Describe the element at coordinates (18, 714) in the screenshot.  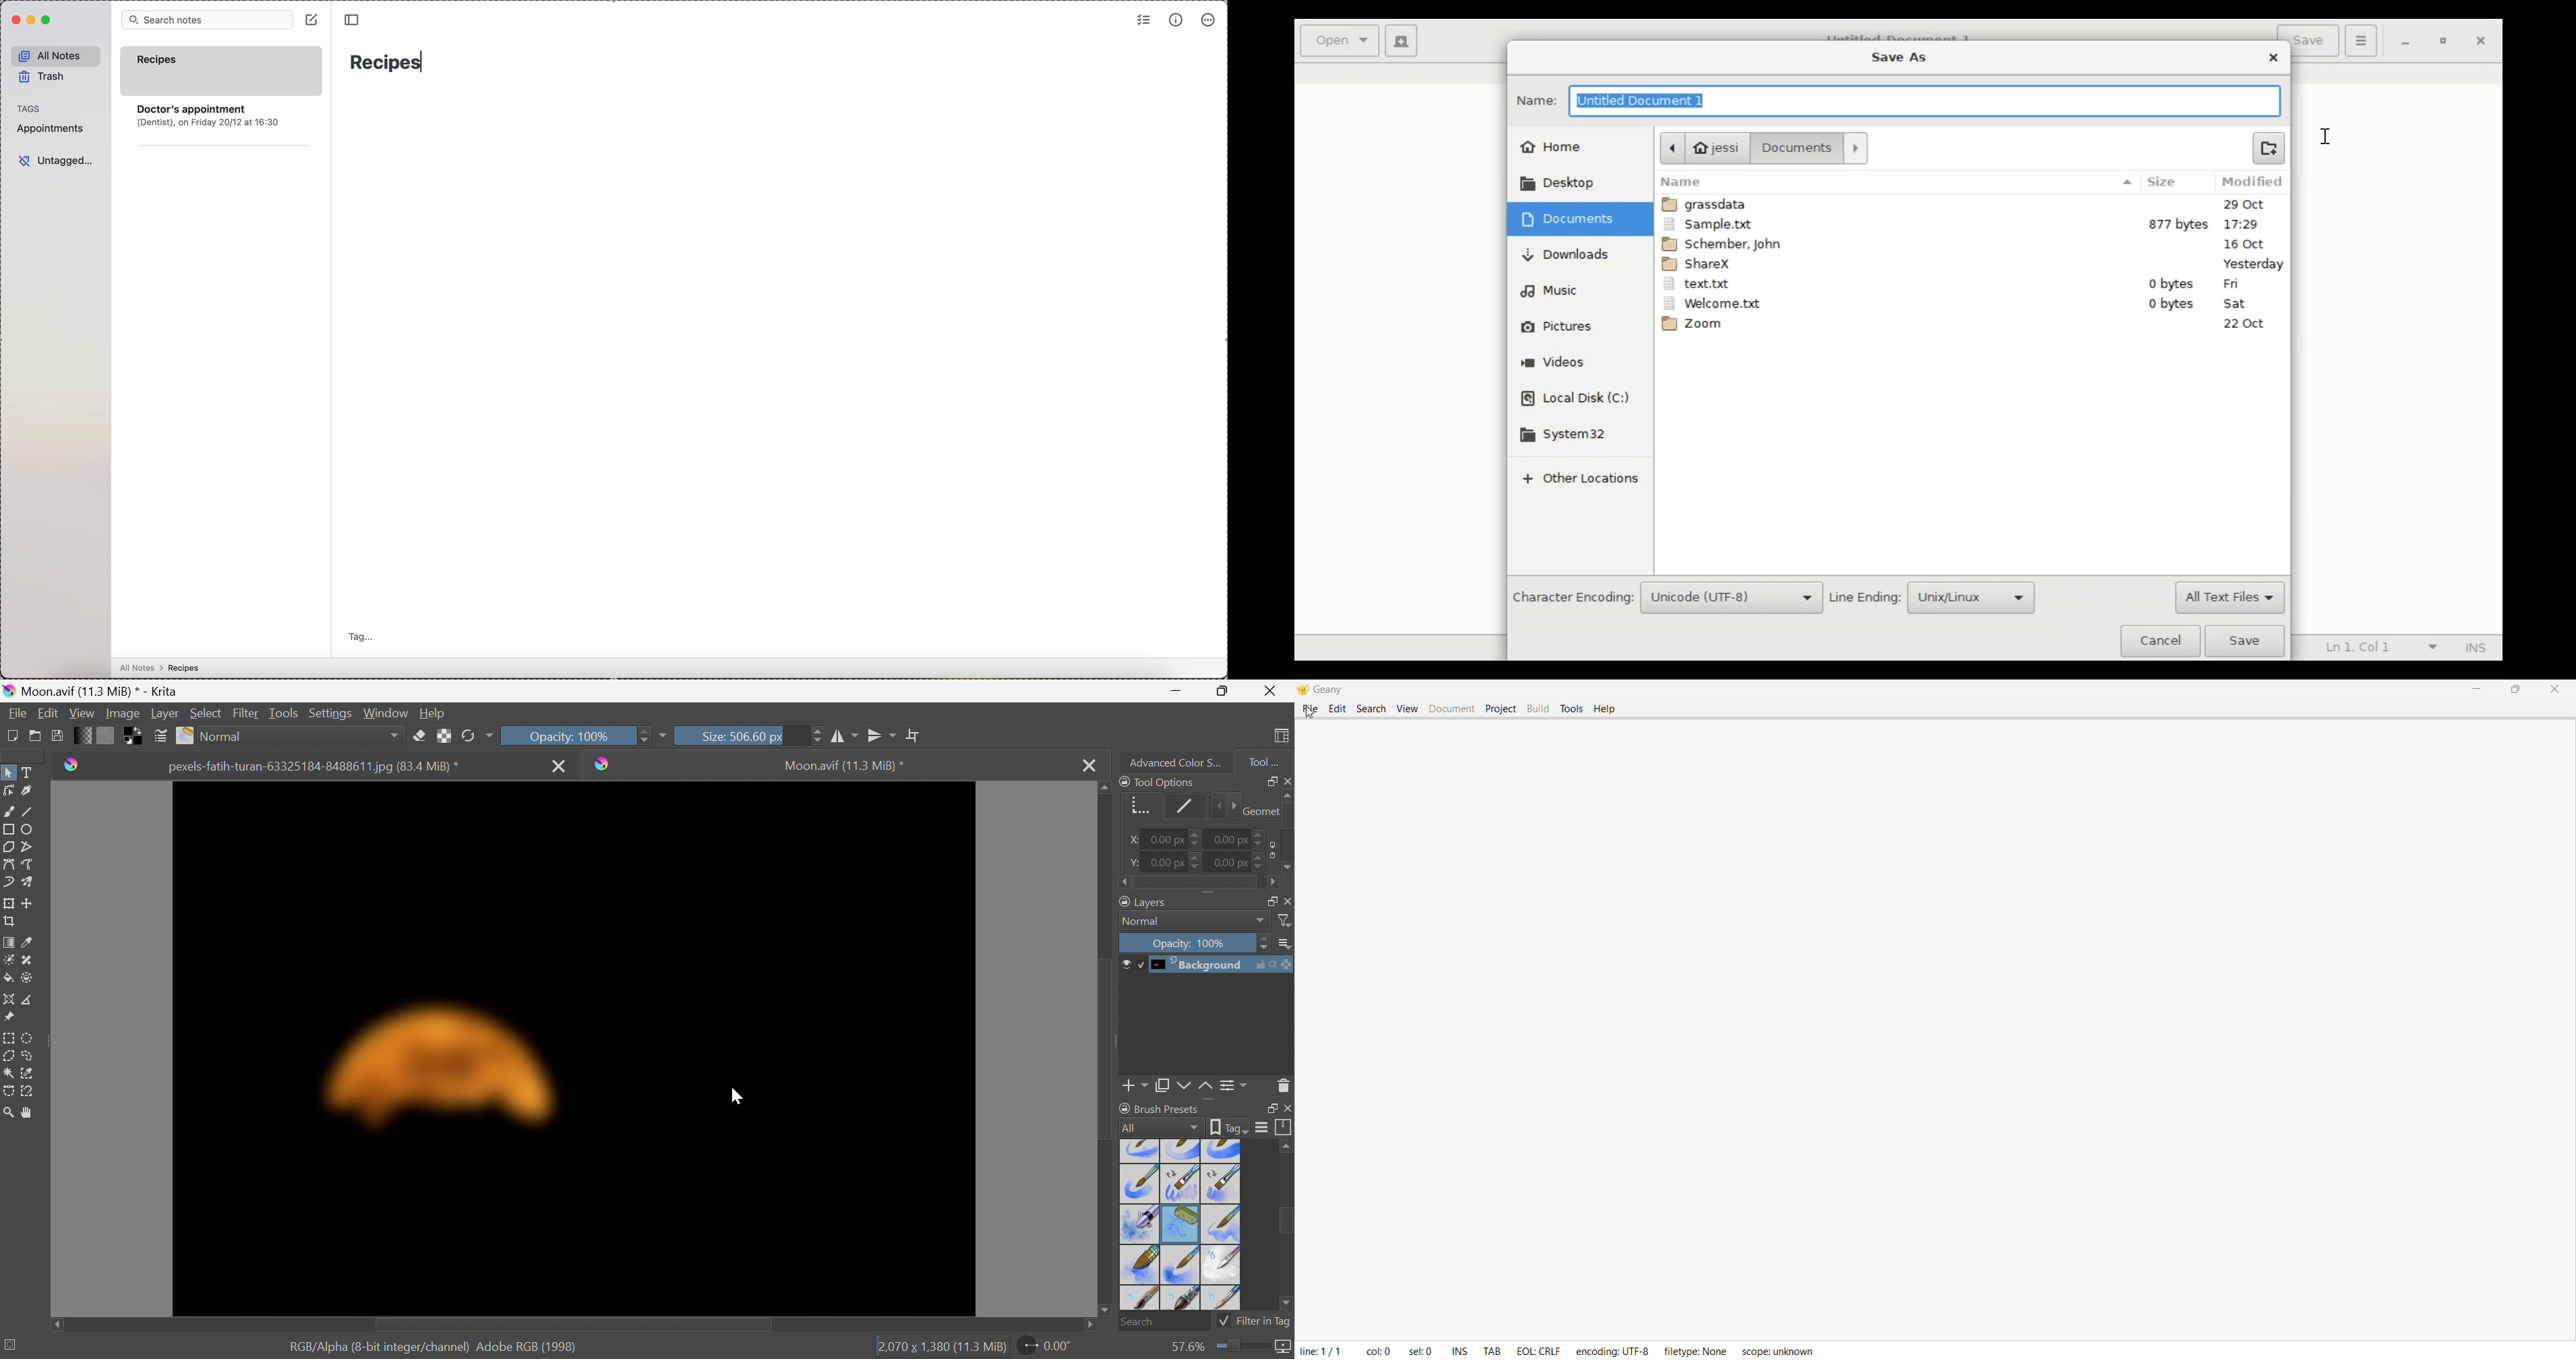
I see `File` at that location.